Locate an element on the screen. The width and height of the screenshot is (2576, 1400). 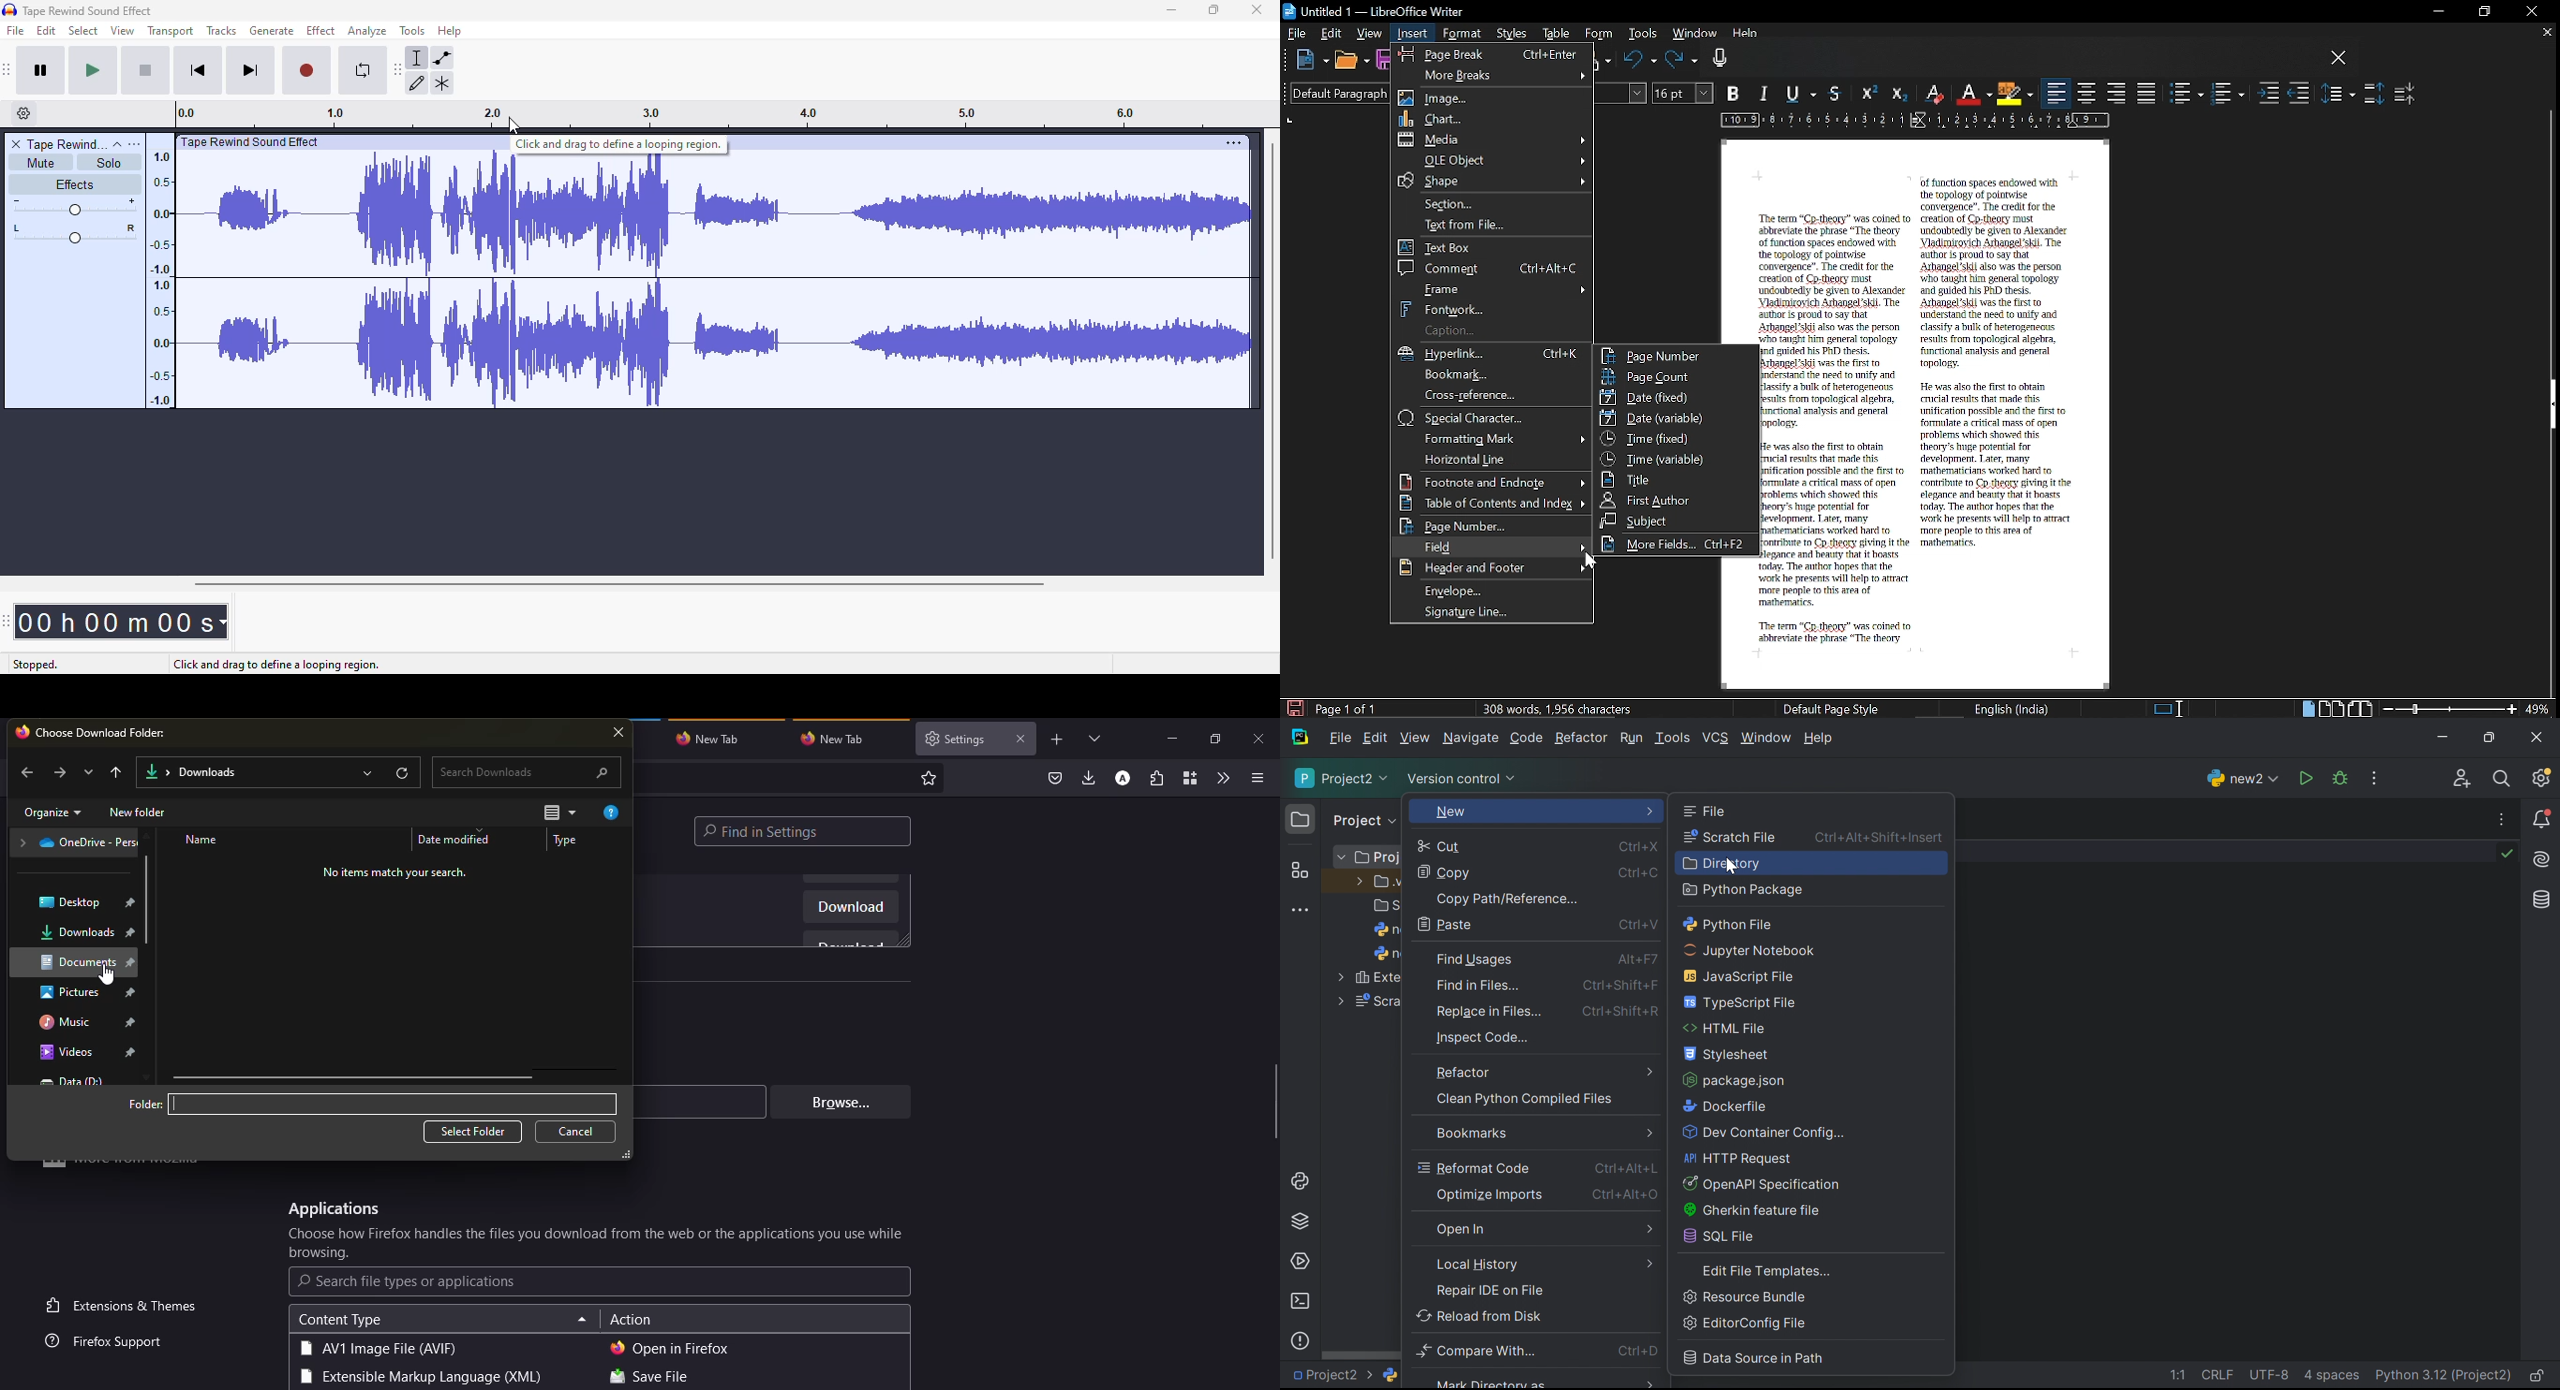
Text size is located at coordinates (1684, 93).